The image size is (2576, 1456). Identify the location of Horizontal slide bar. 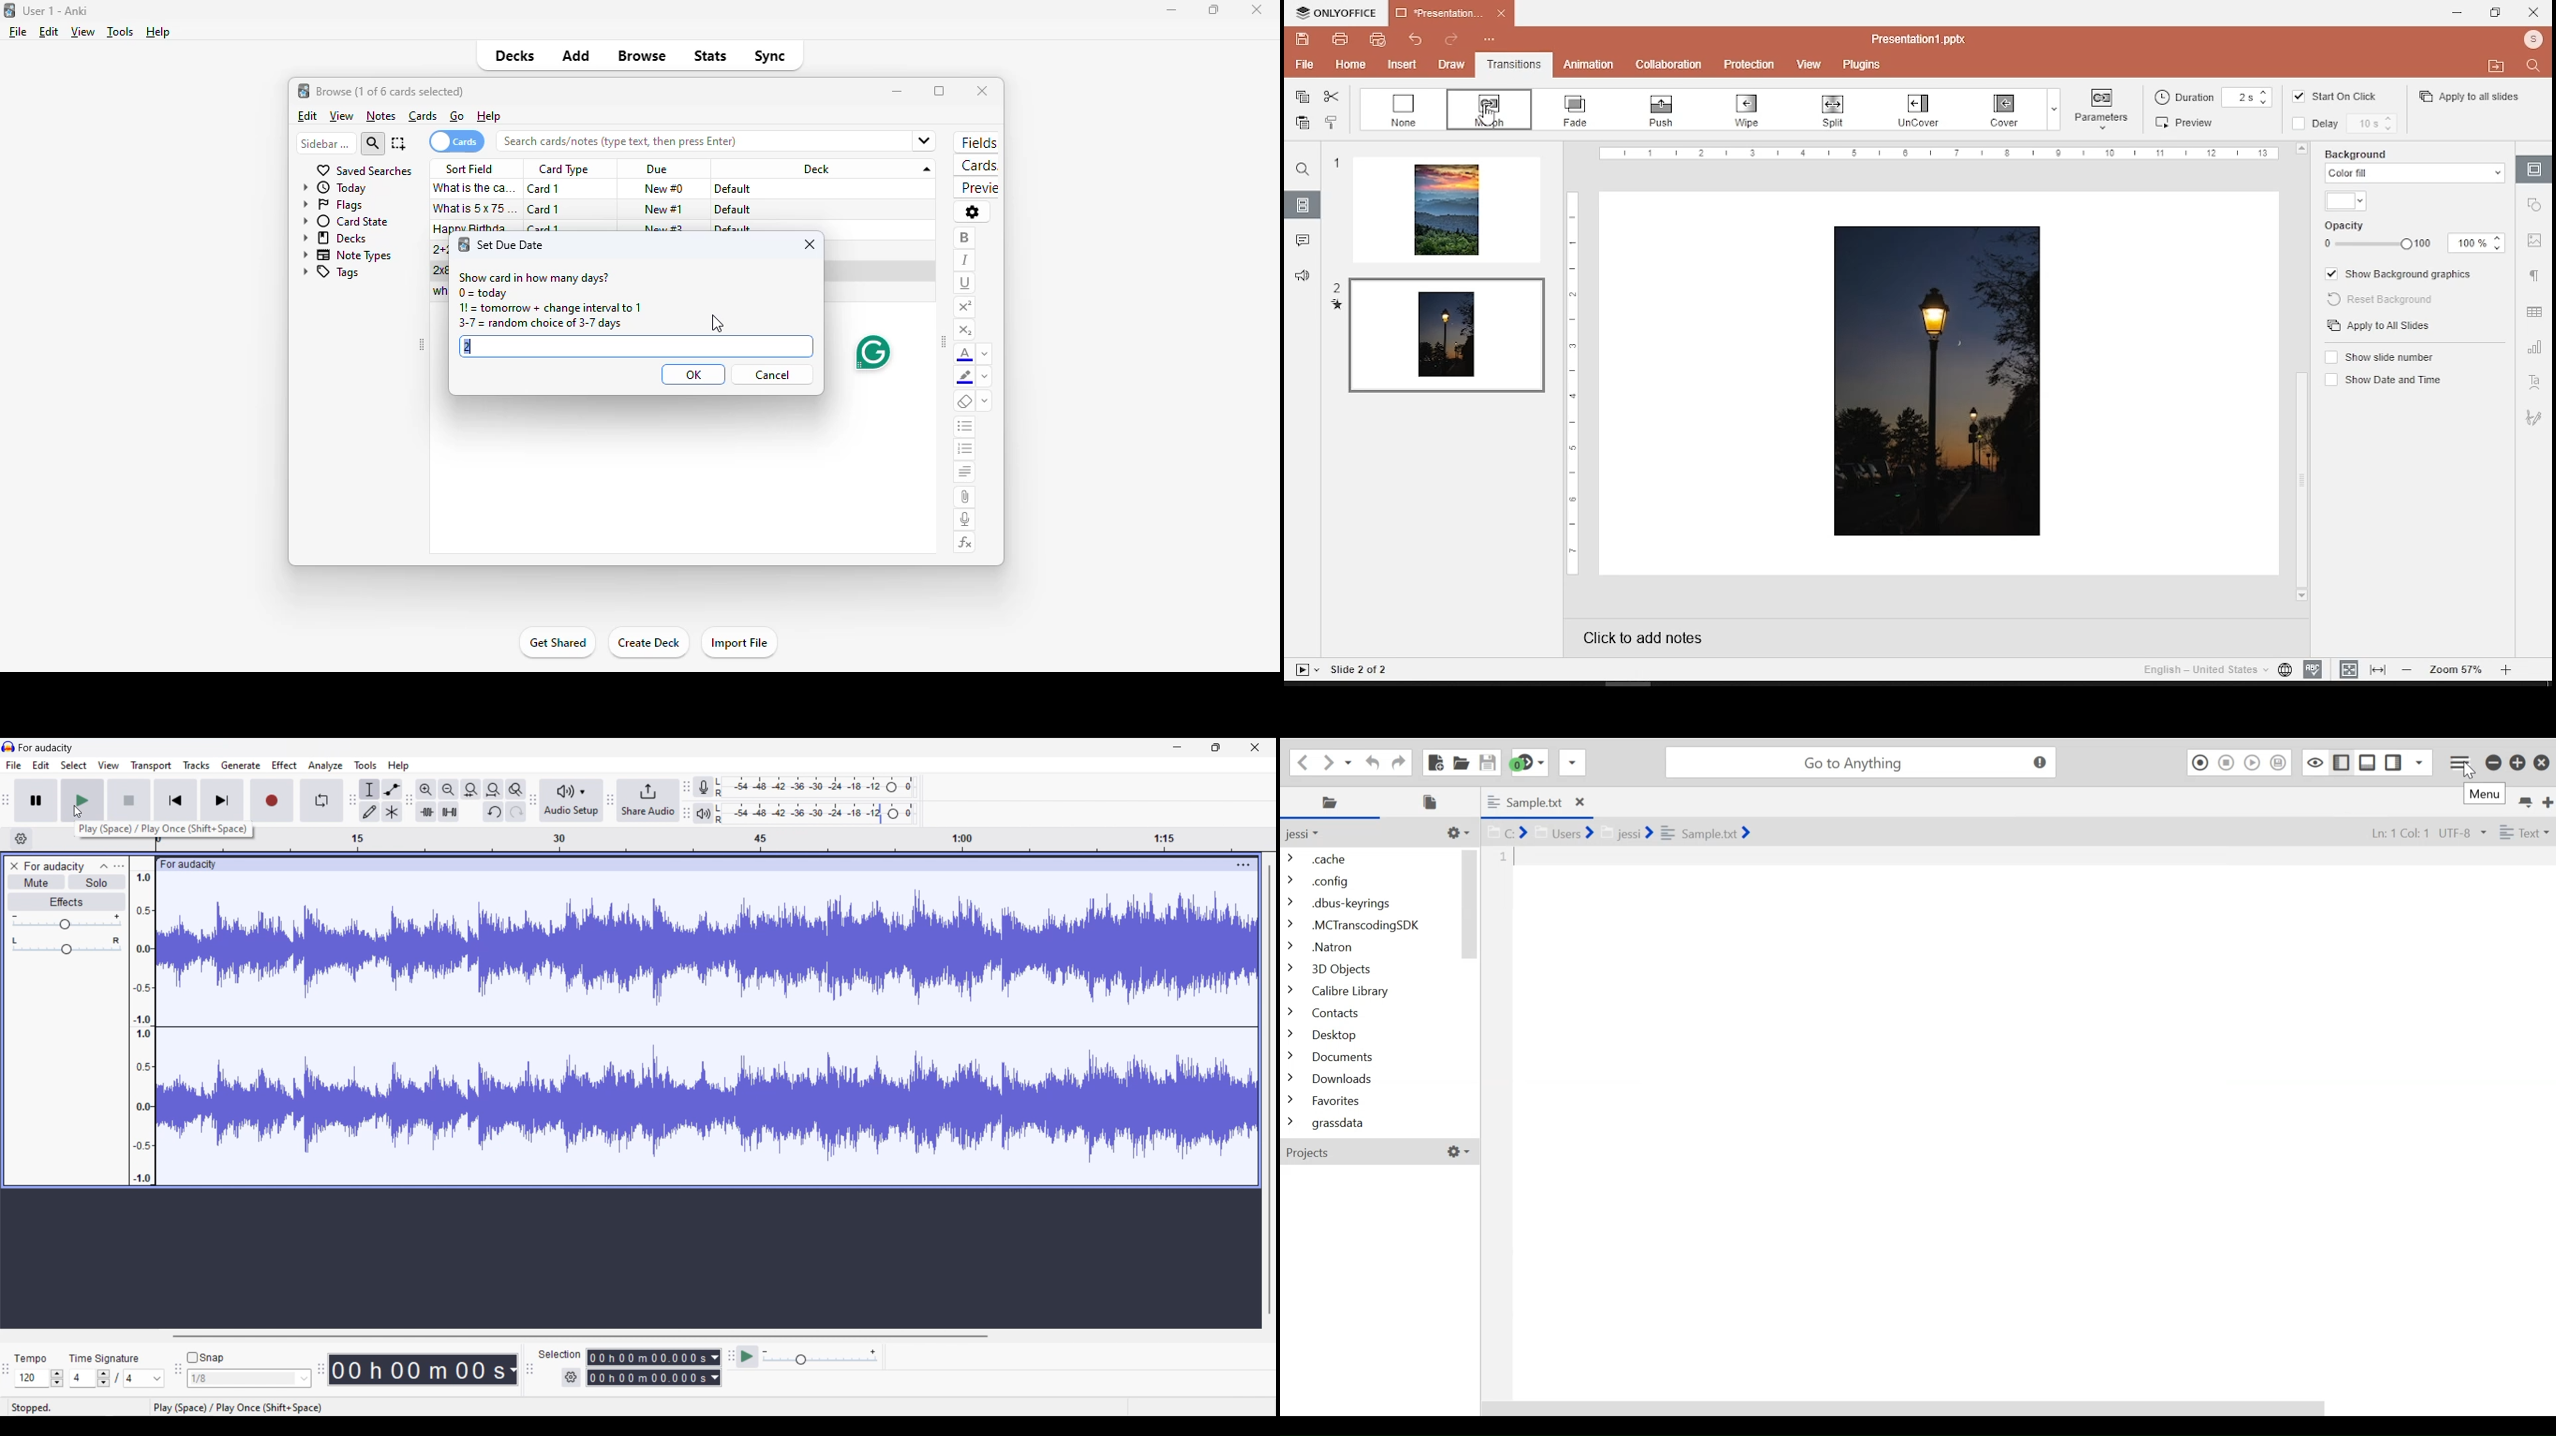
(581, 1336).